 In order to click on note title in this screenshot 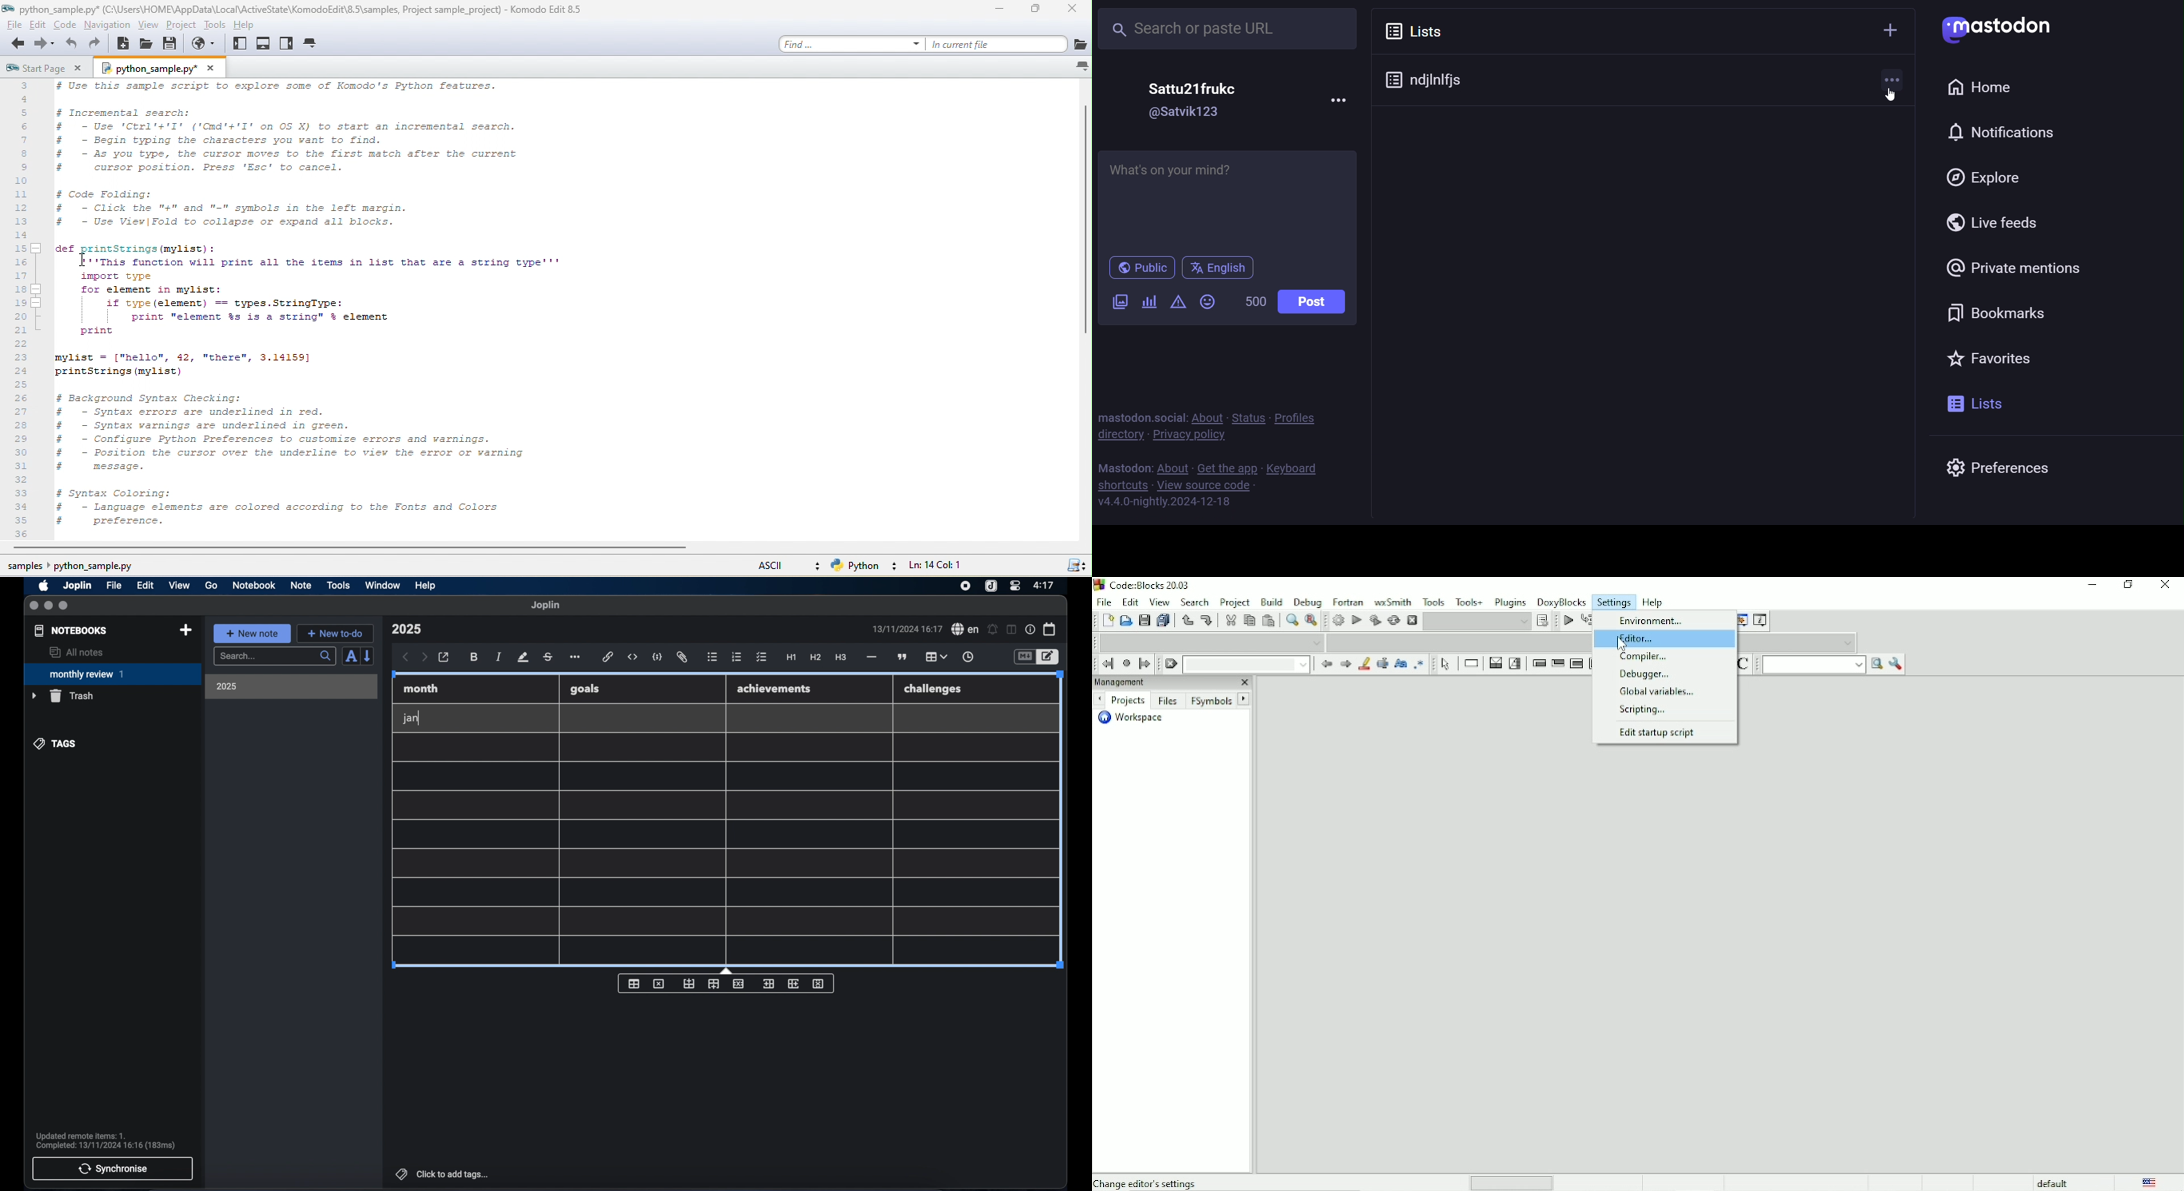, I will do `click(406, 629)`.